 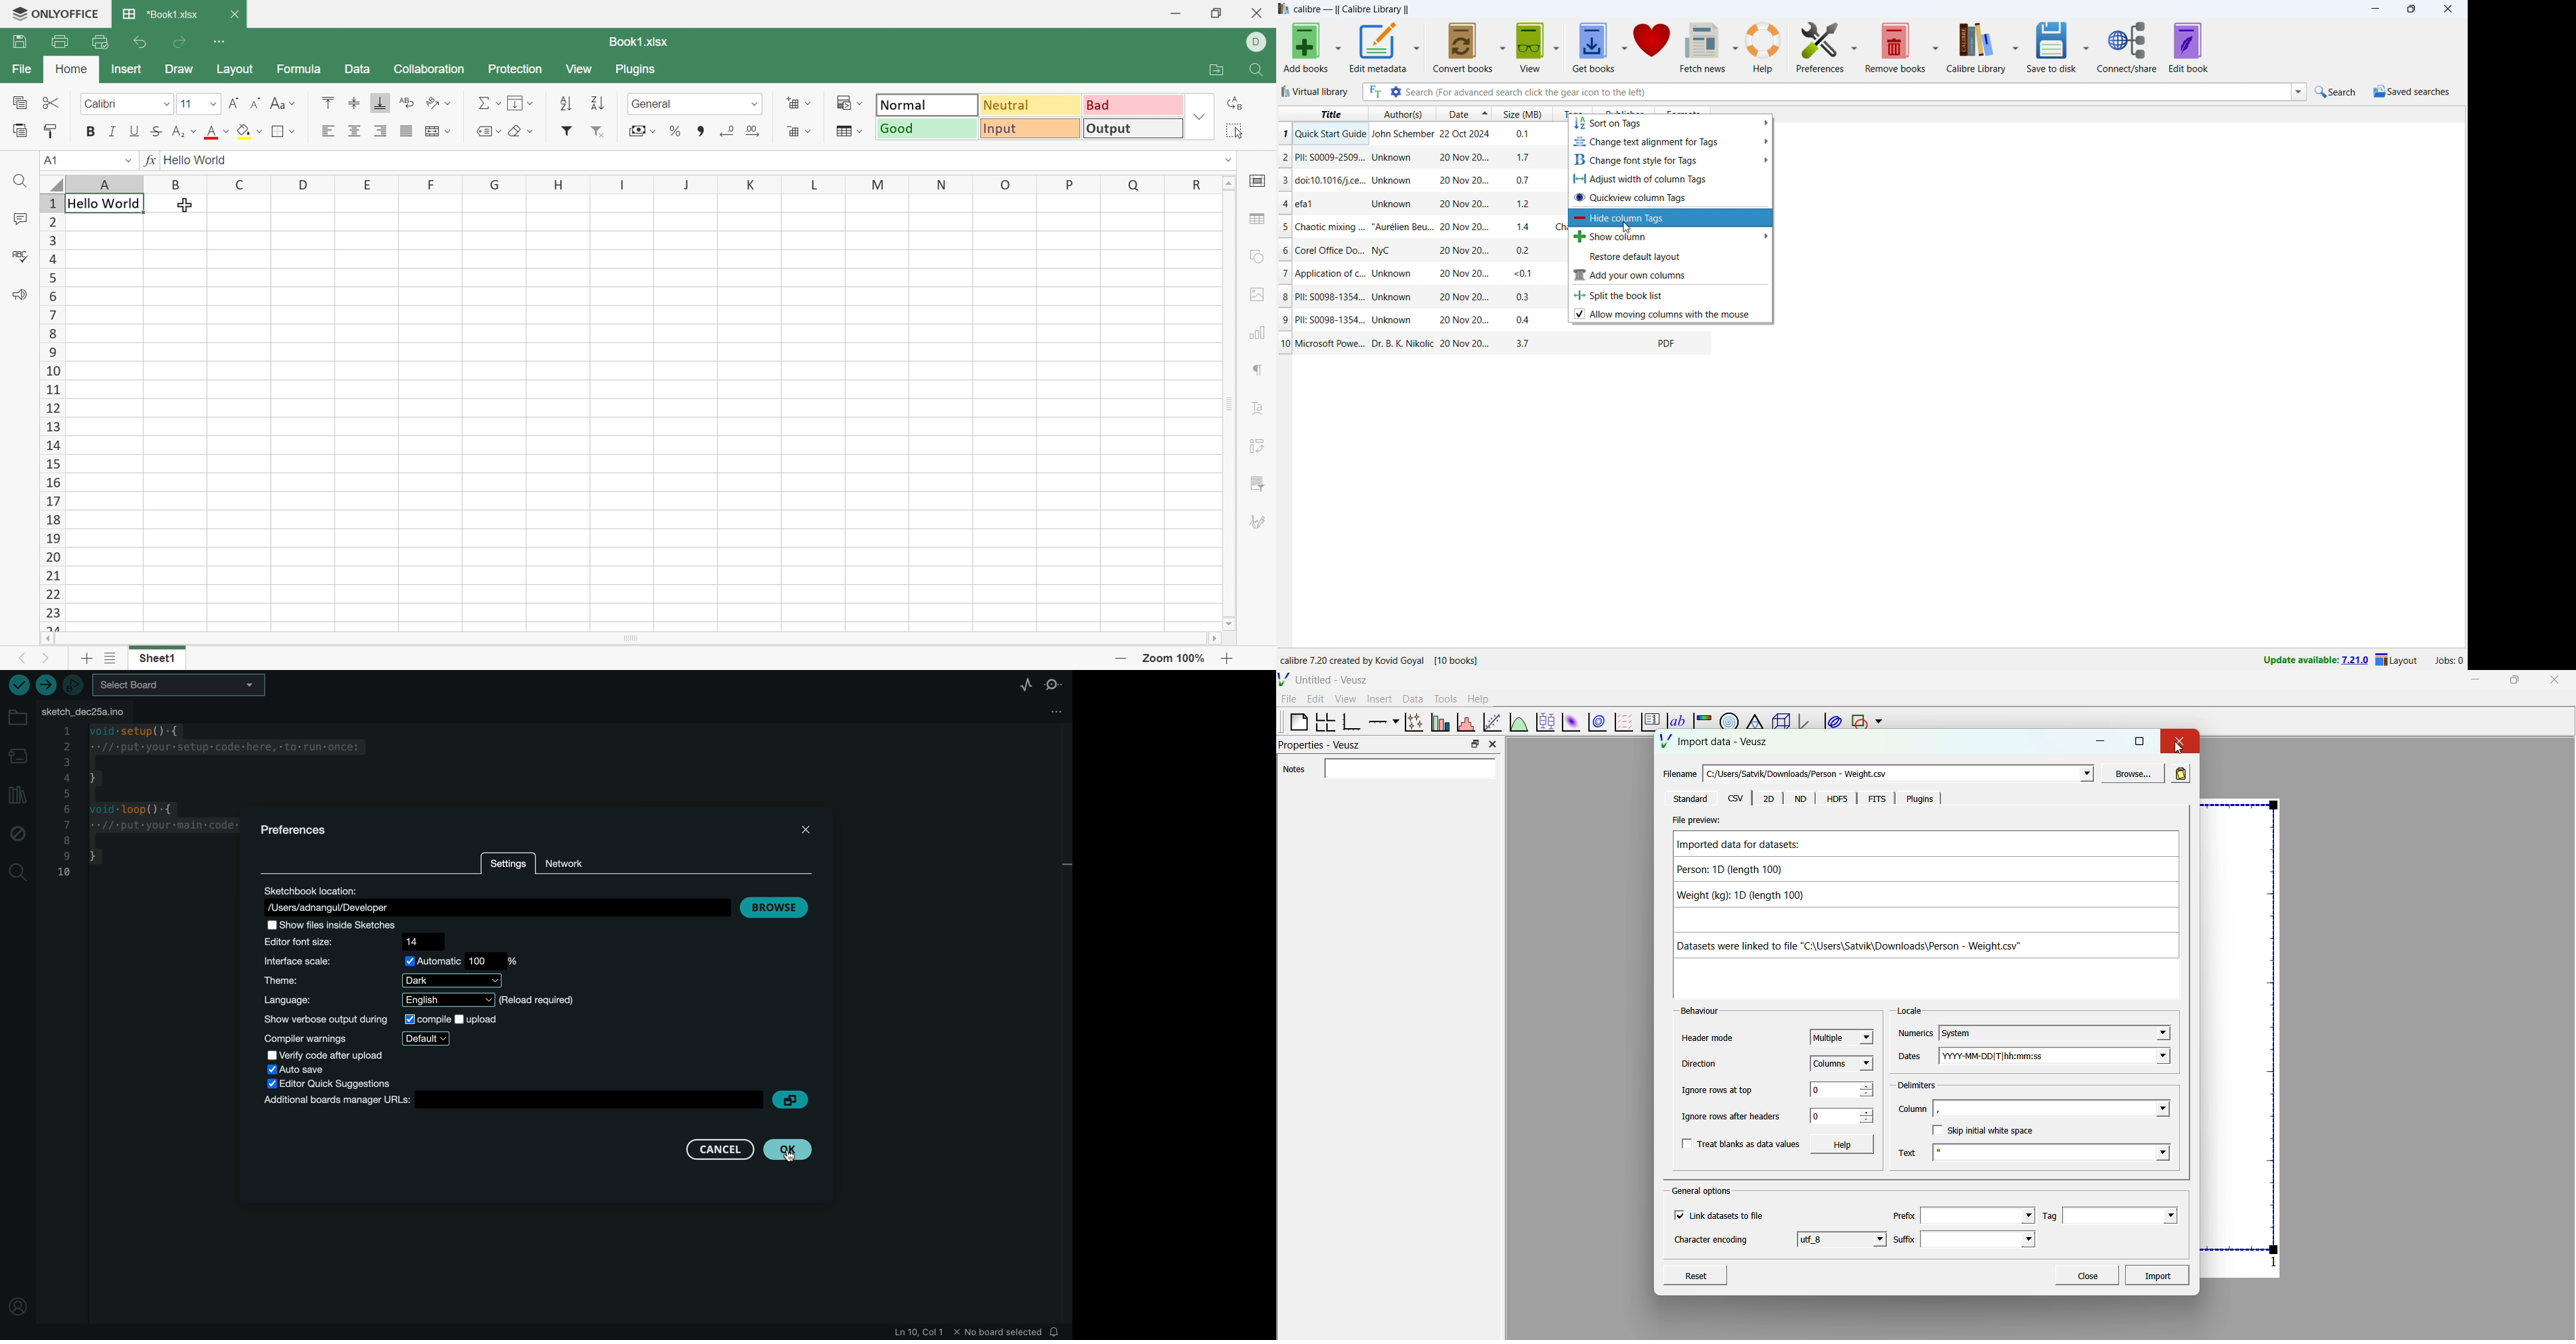 What do you see at coordinates (1229, 161) in the screenshot?
I see `Drop down` at bounding box center [1229, 161].